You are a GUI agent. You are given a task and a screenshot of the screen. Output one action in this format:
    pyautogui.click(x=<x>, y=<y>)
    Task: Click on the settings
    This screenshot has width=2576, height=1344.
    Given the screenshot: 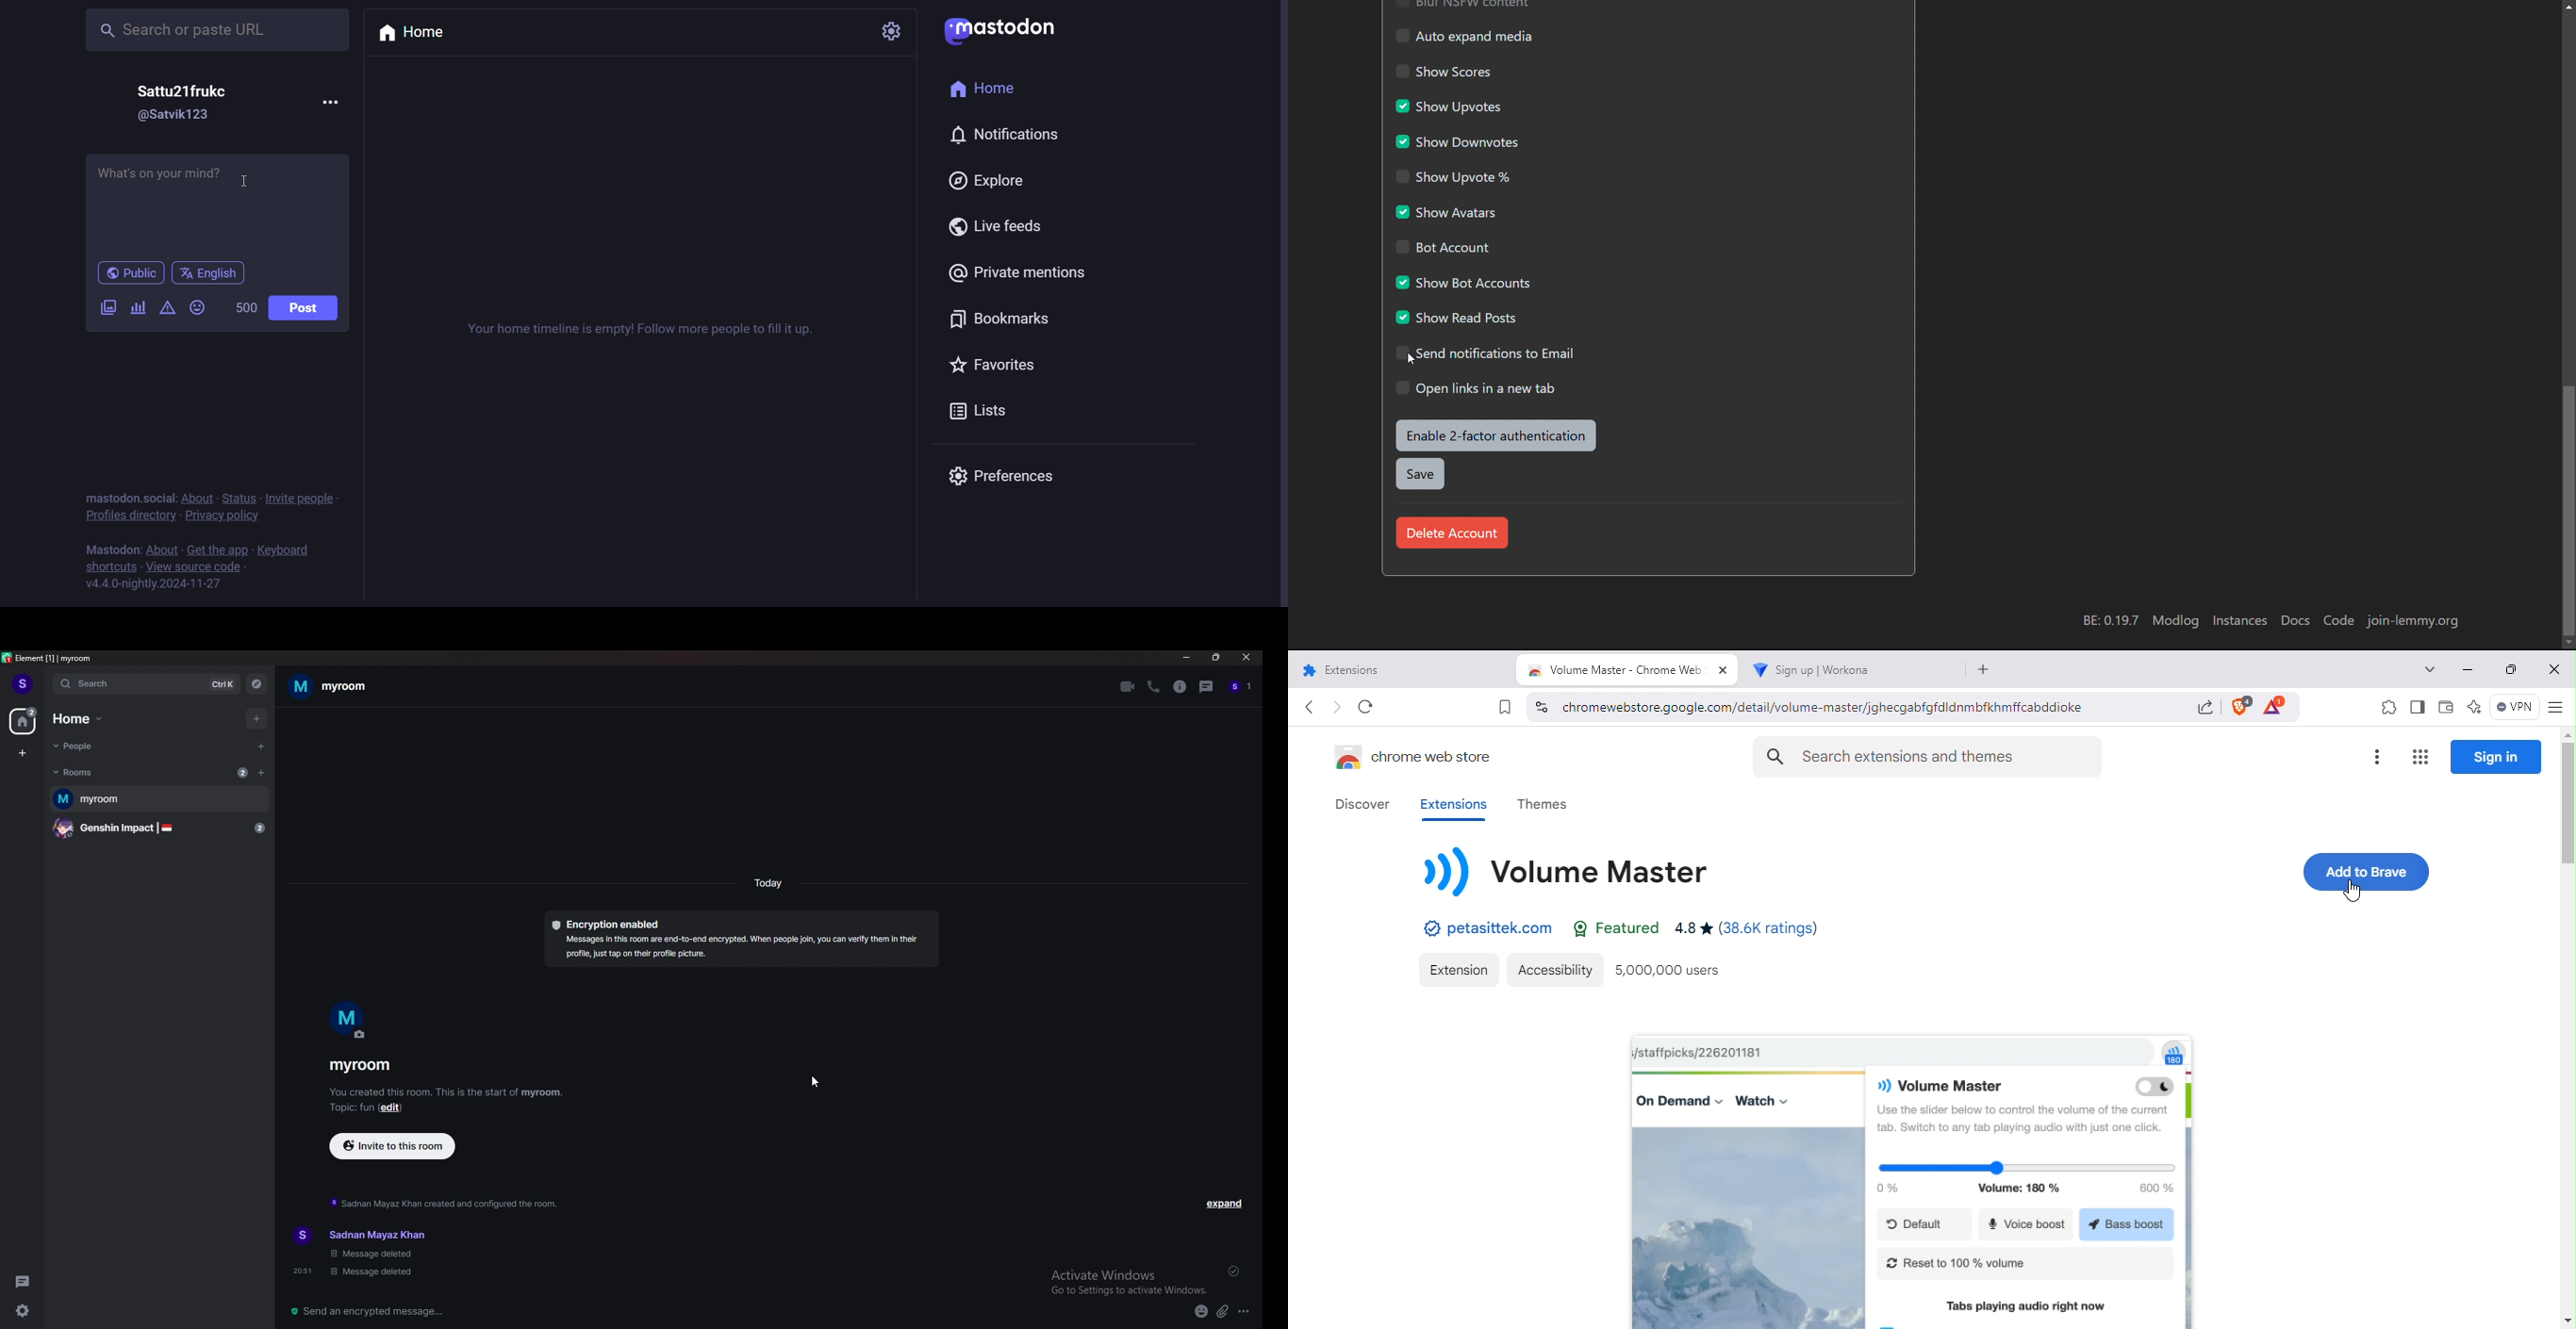 What is the action you would take?
    pyautogui.click(x=22, y=1311)
    